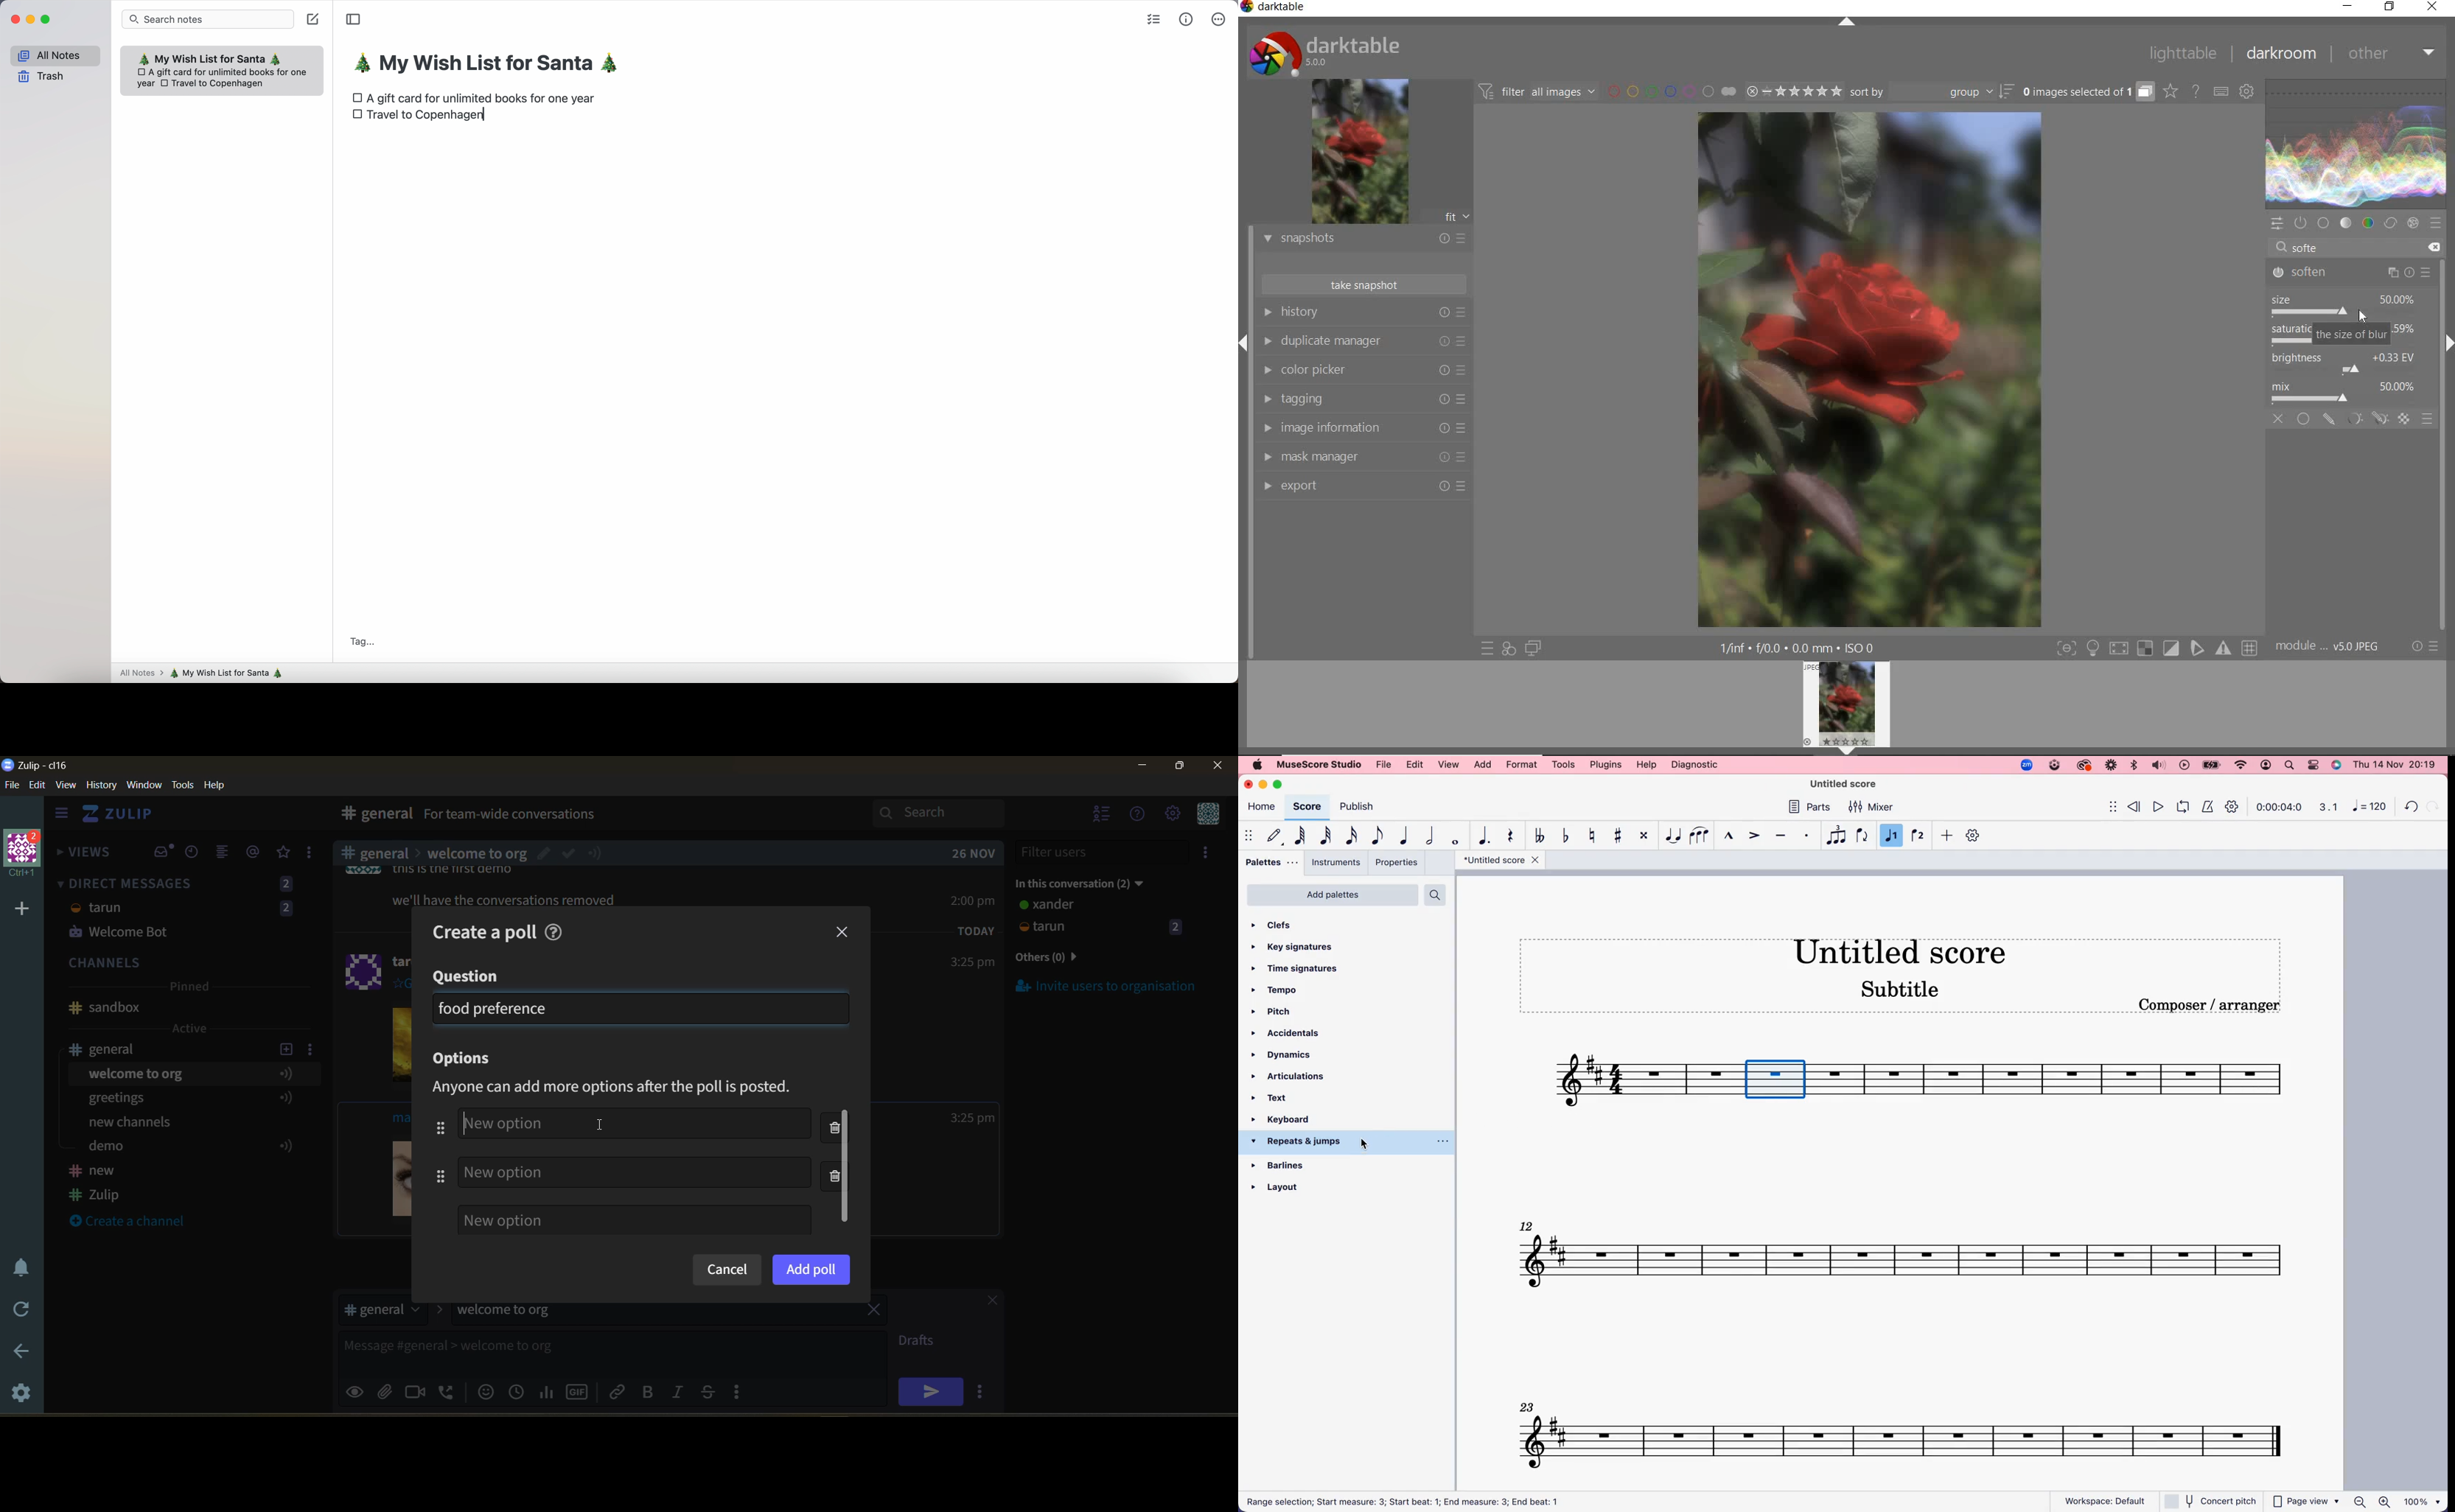  What do you see at coordinates (2413, 804) in the screenshot?
I see `back` at bounding box center [2413, 804].